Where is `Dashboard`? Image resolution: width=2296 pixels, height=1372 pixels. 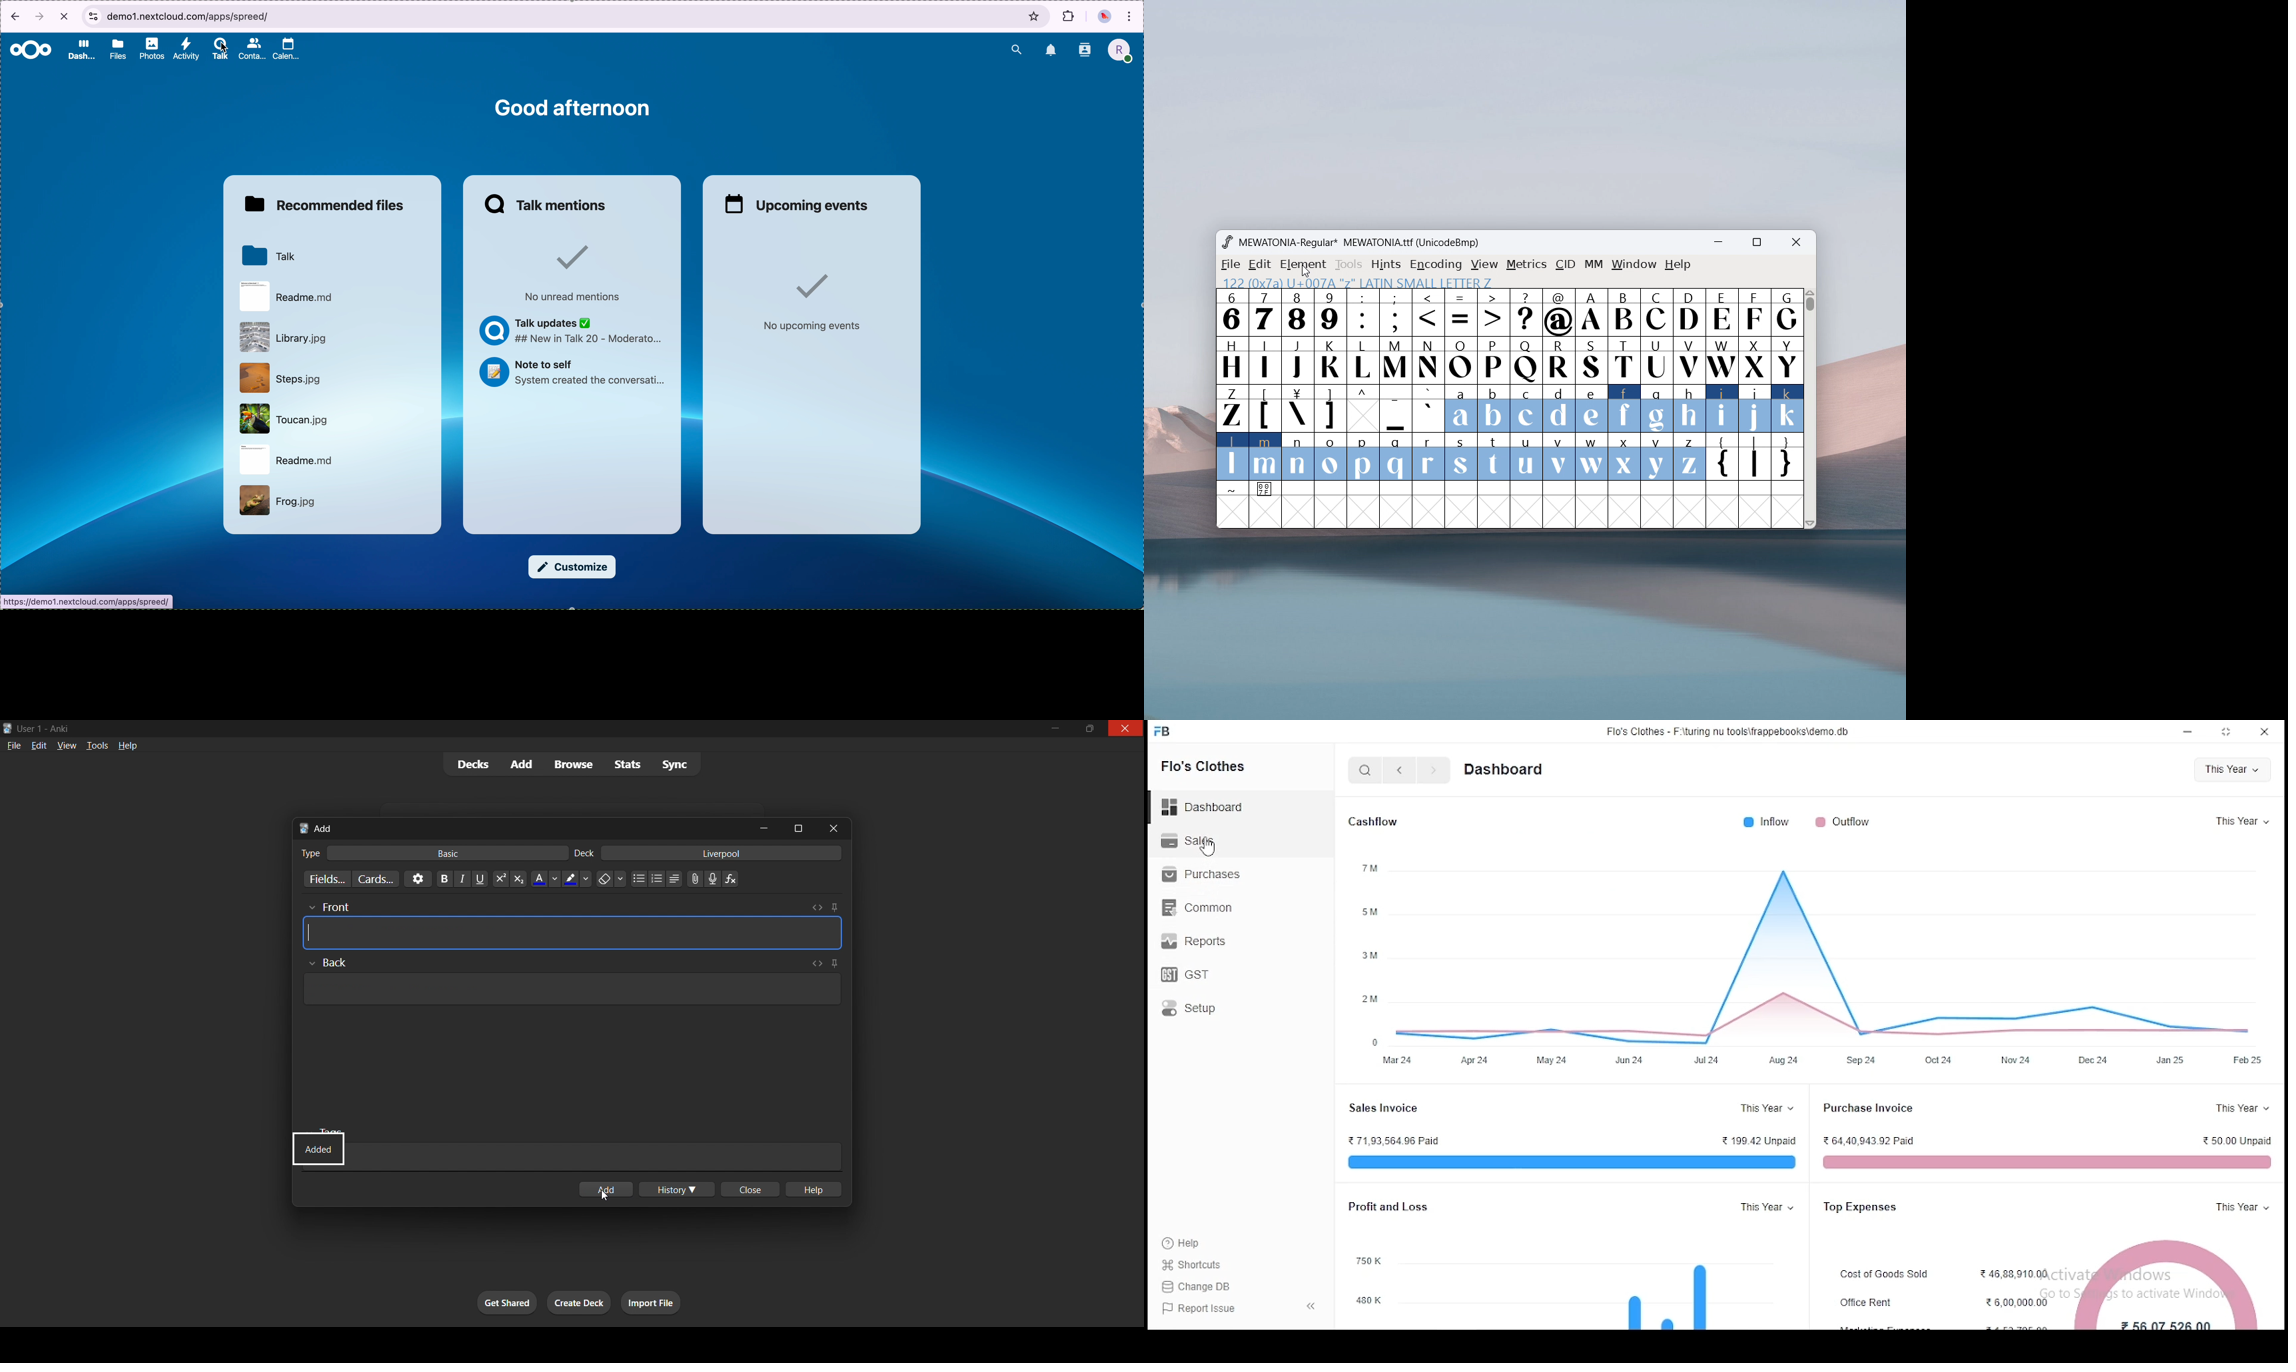
Dashboard is located at coordinates (1202, 808).